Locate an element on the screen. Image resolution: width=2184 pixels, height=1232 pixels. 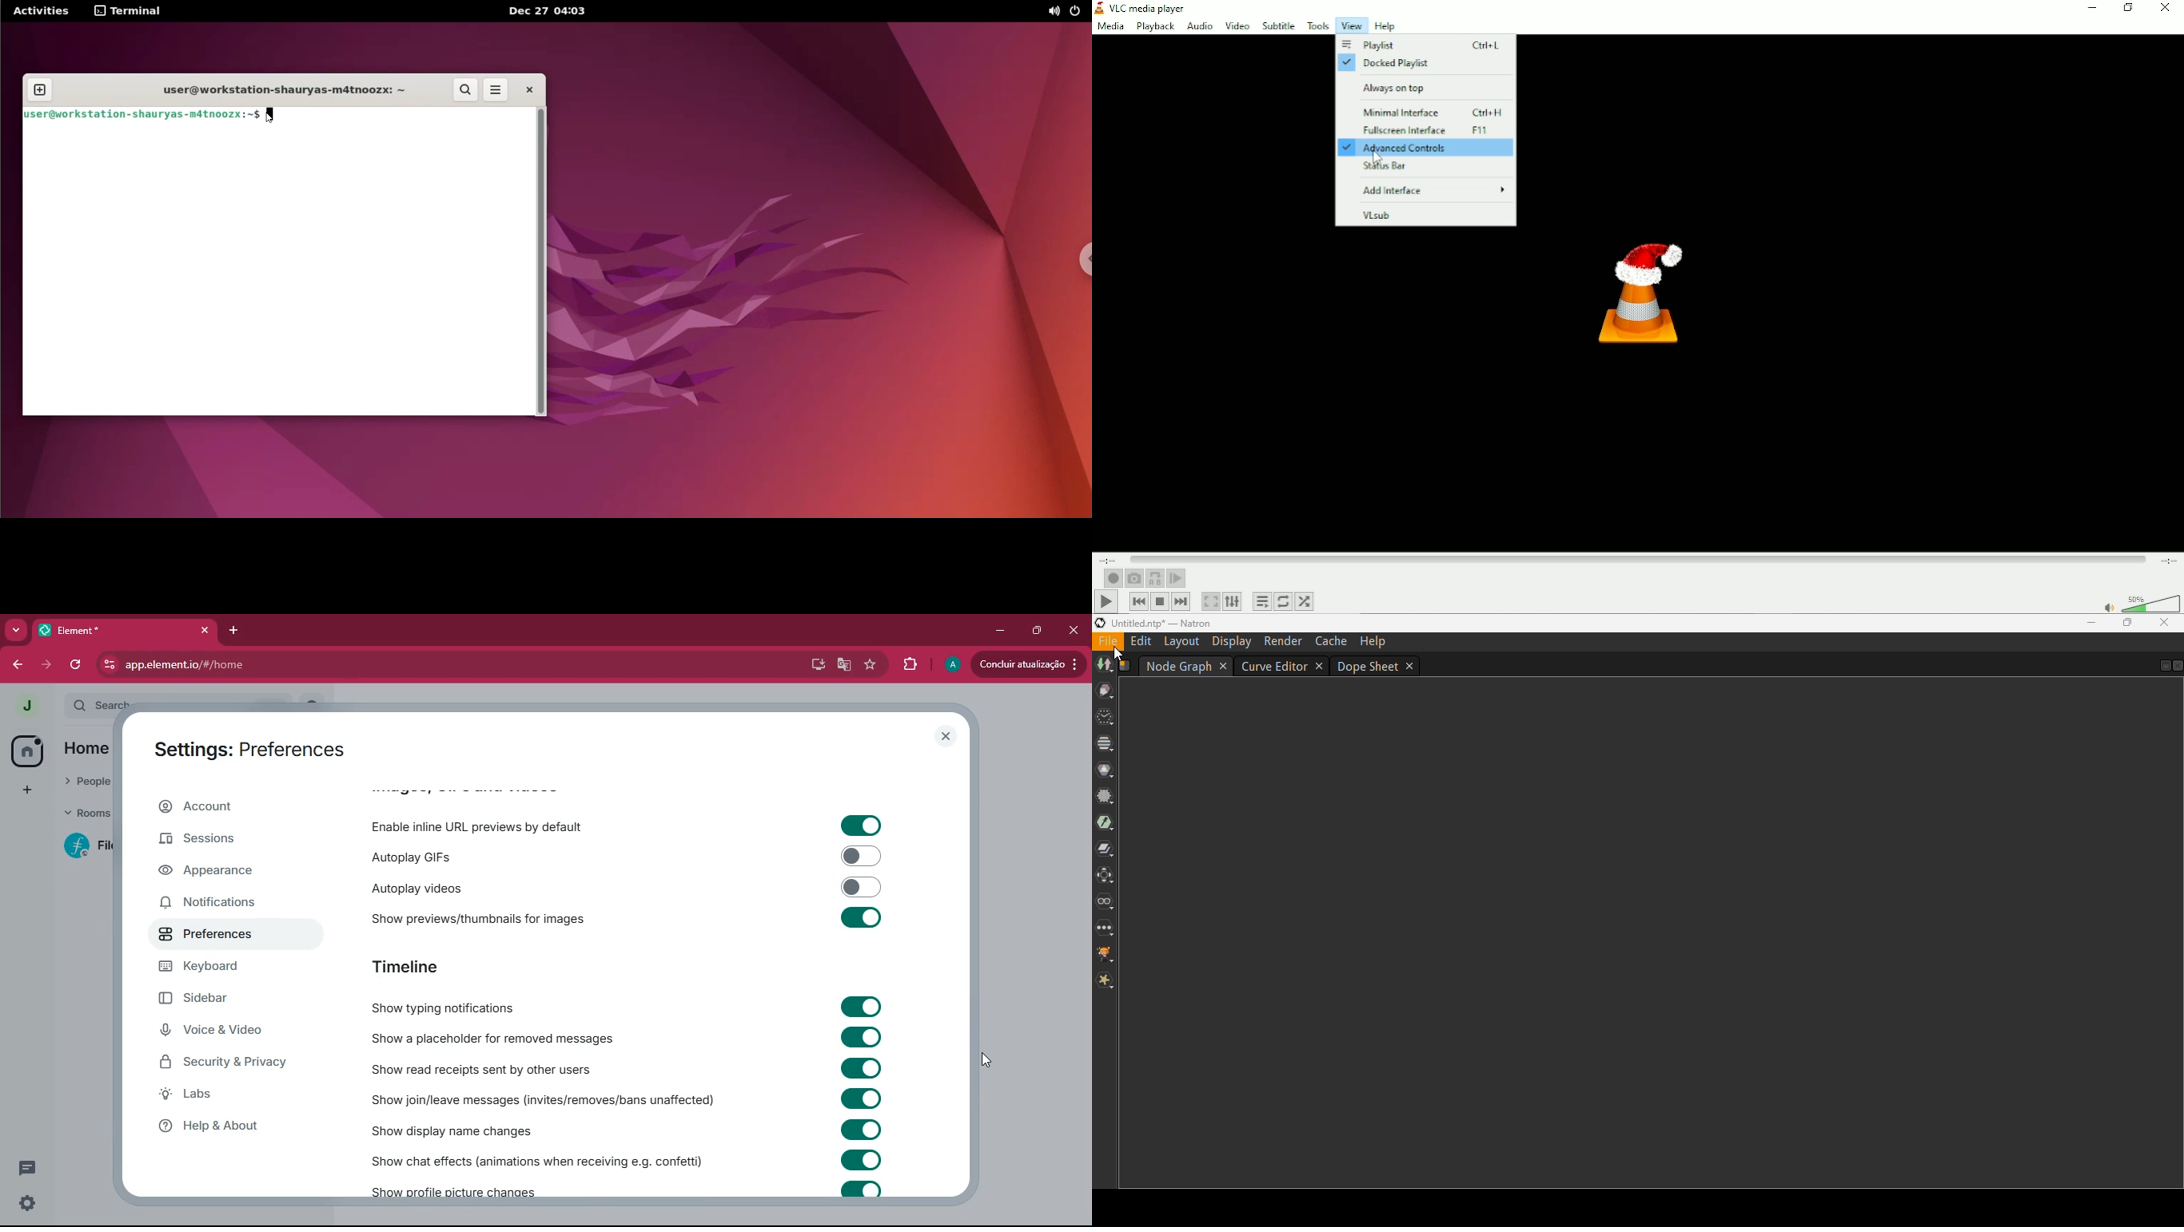
update is located at coordinates (1029, 664).